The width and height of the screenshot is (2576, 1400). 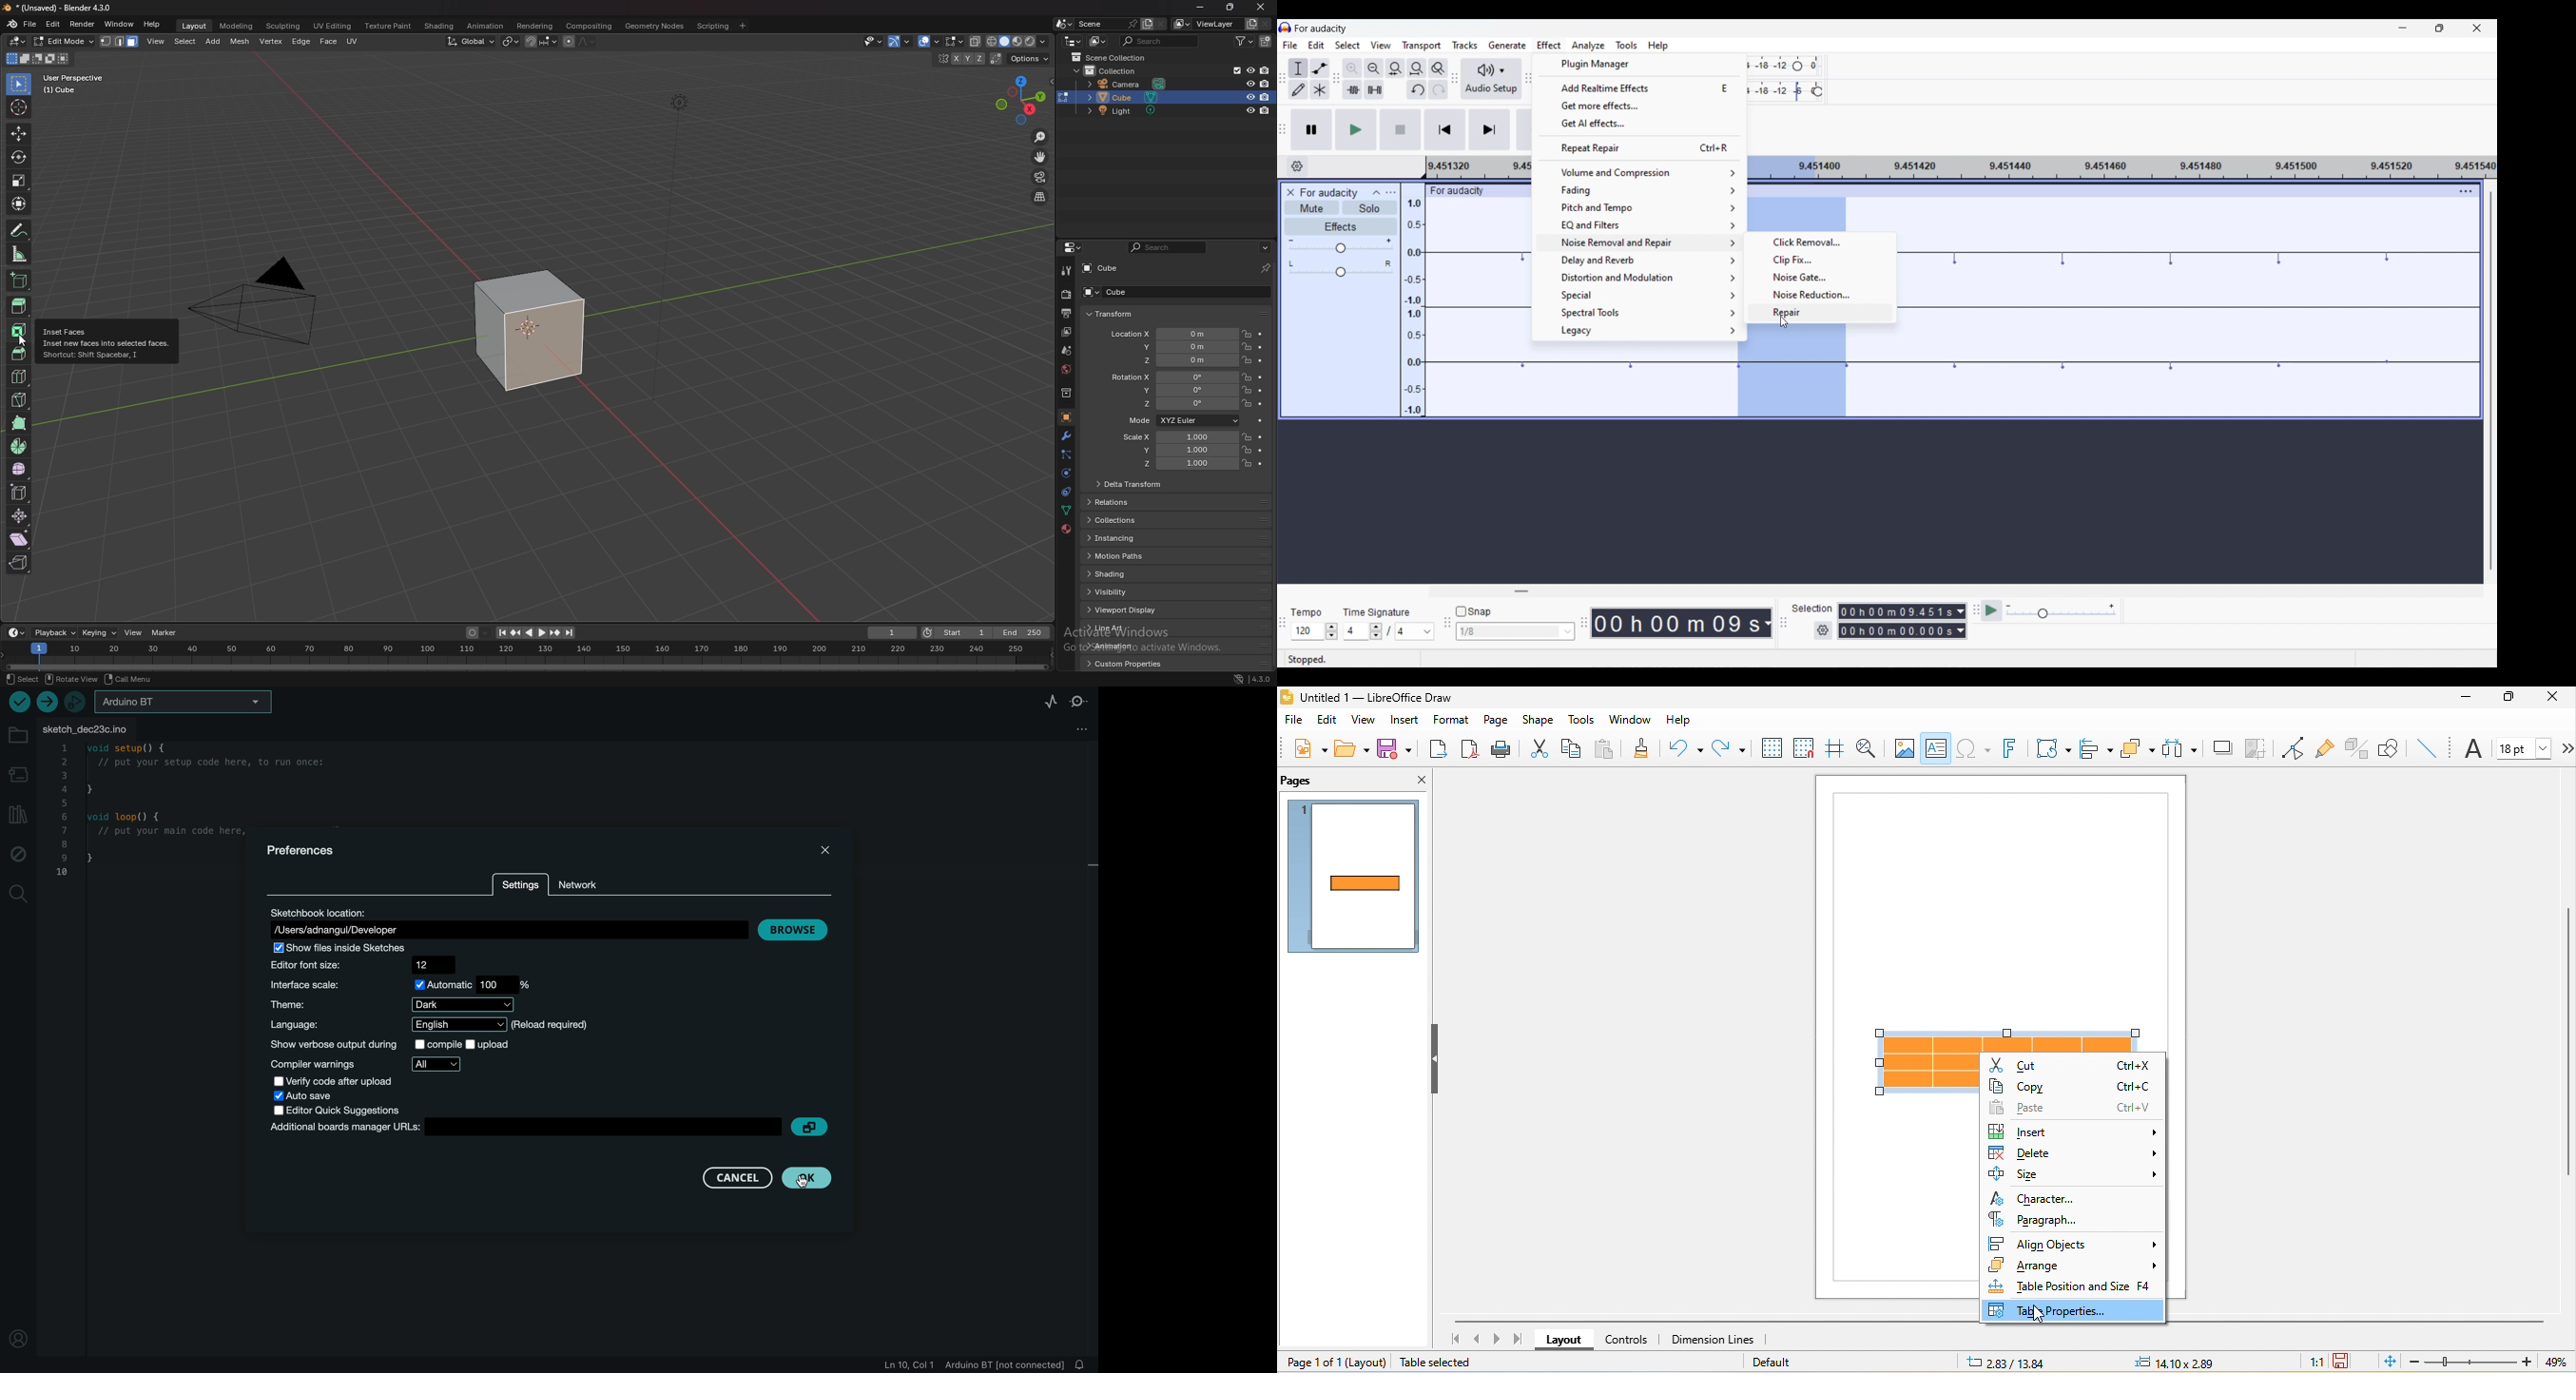 What do you see at coordinates (1326, 719) in the screenshot?
I see `edit` at bounding box center [1326, 719].